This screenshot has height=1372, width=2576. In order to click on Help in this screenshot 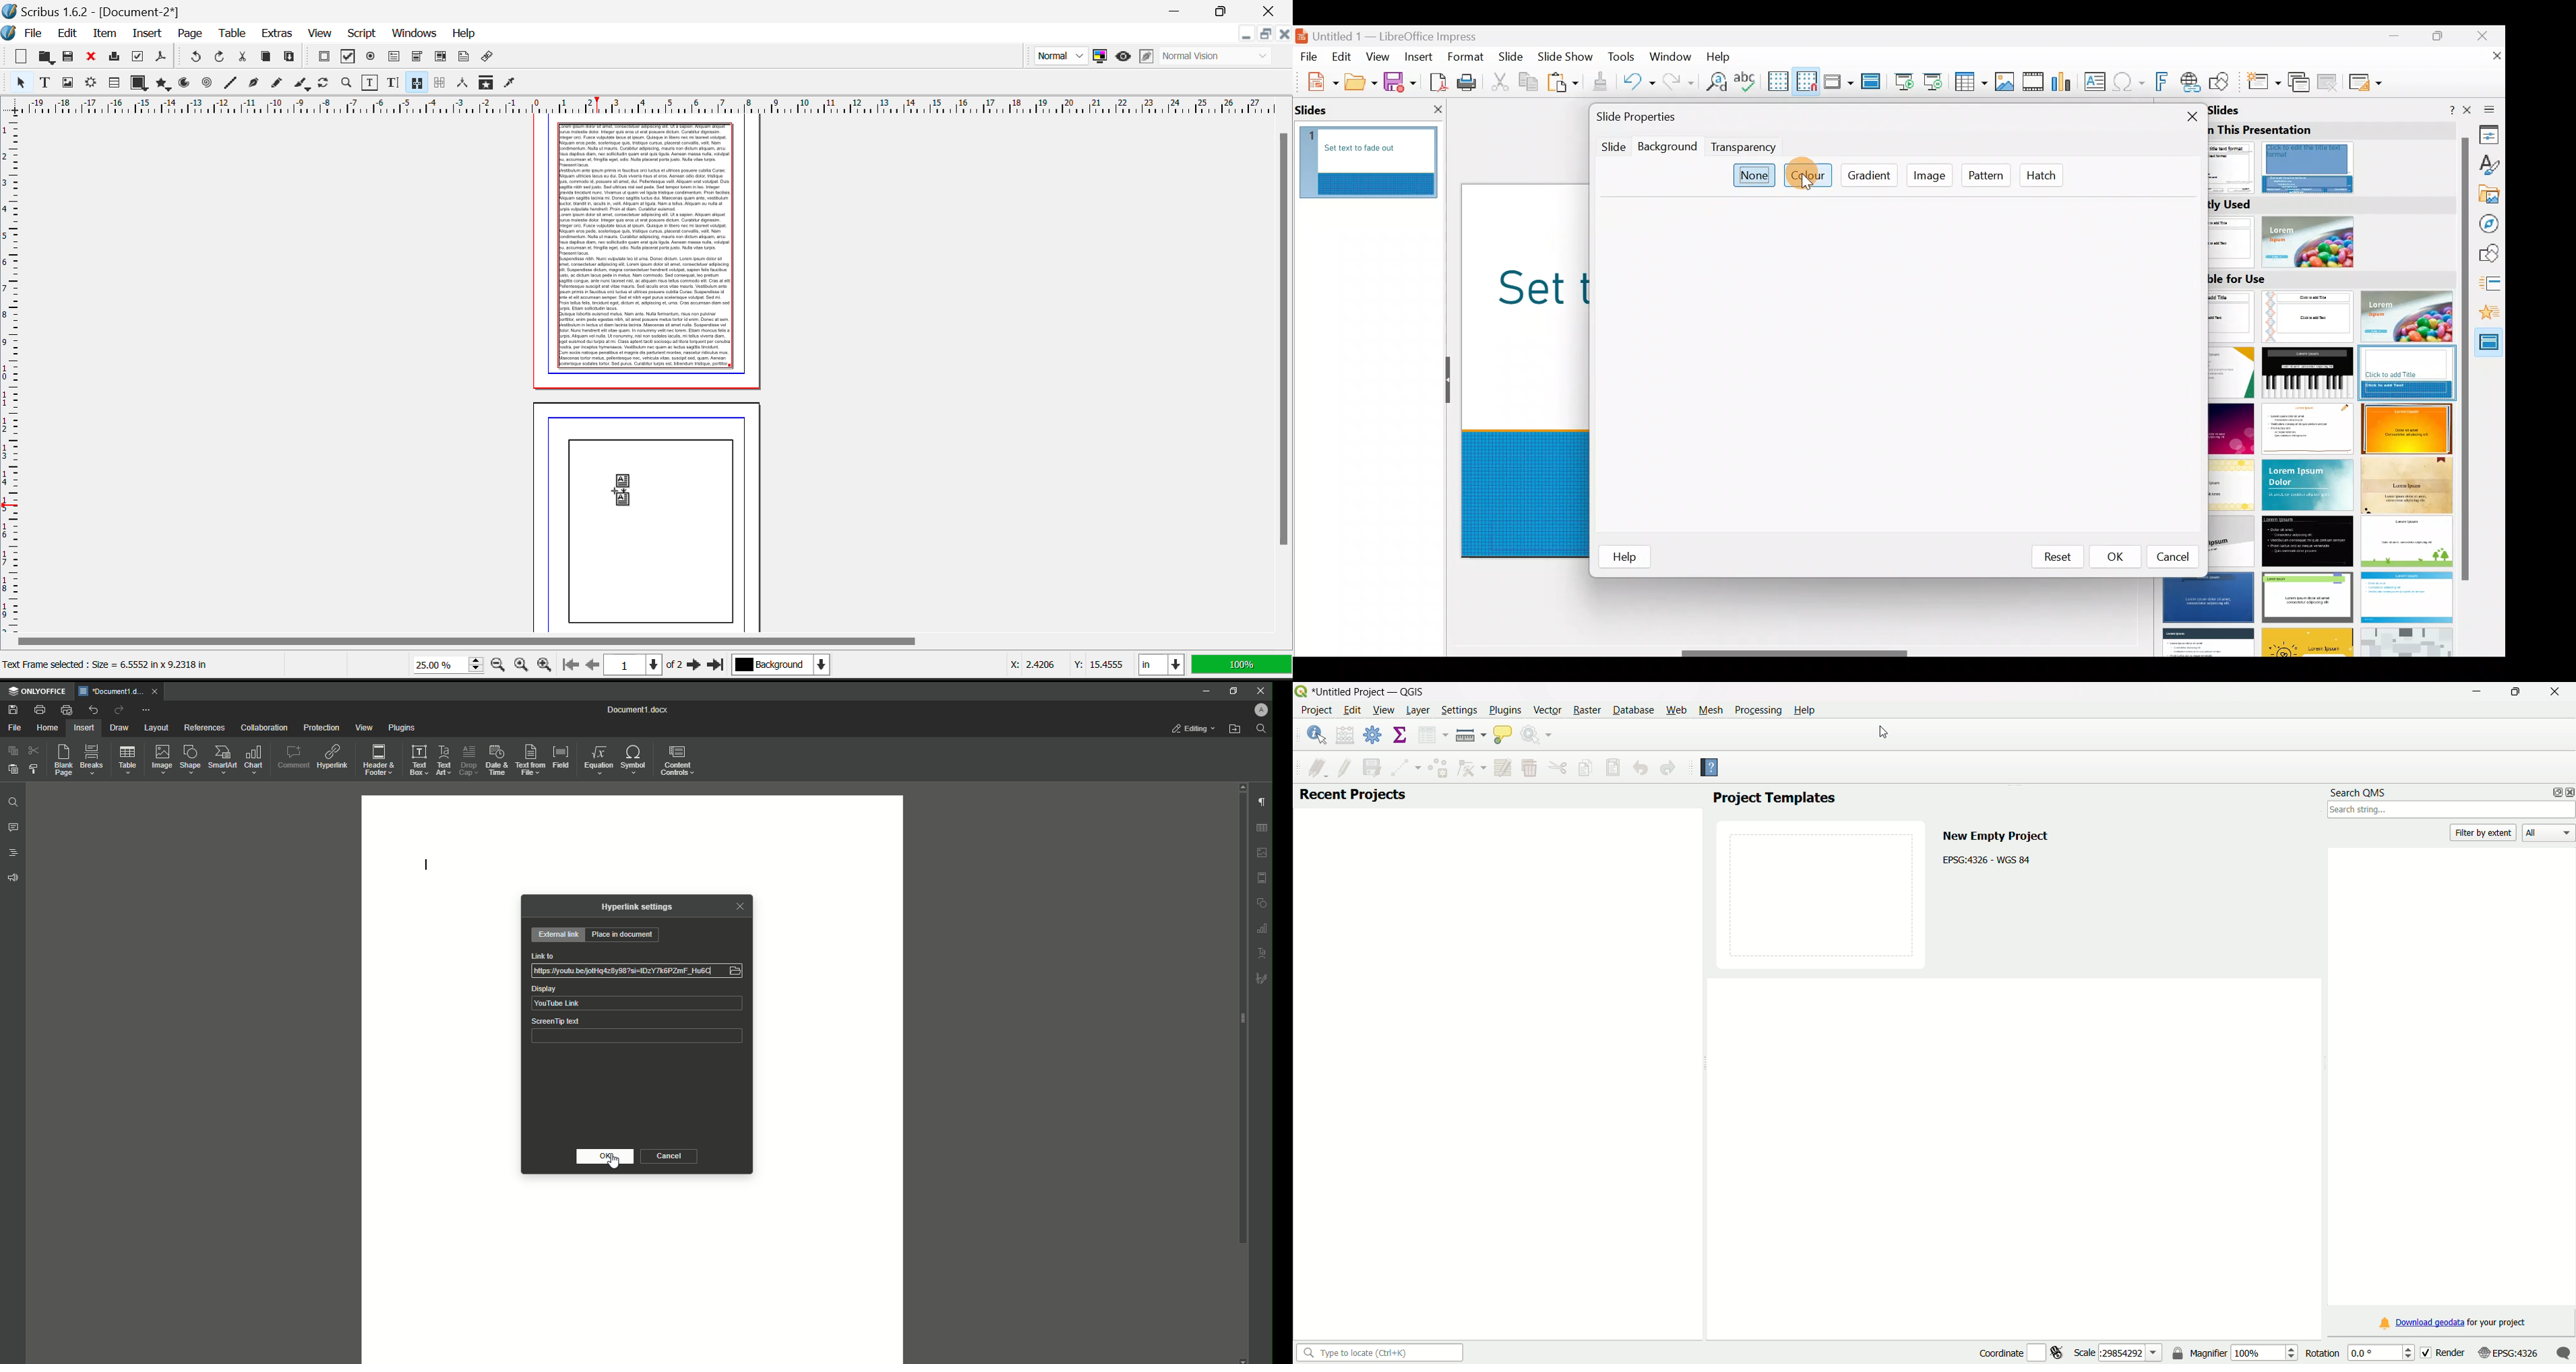, I will do `click(463, 34)`.